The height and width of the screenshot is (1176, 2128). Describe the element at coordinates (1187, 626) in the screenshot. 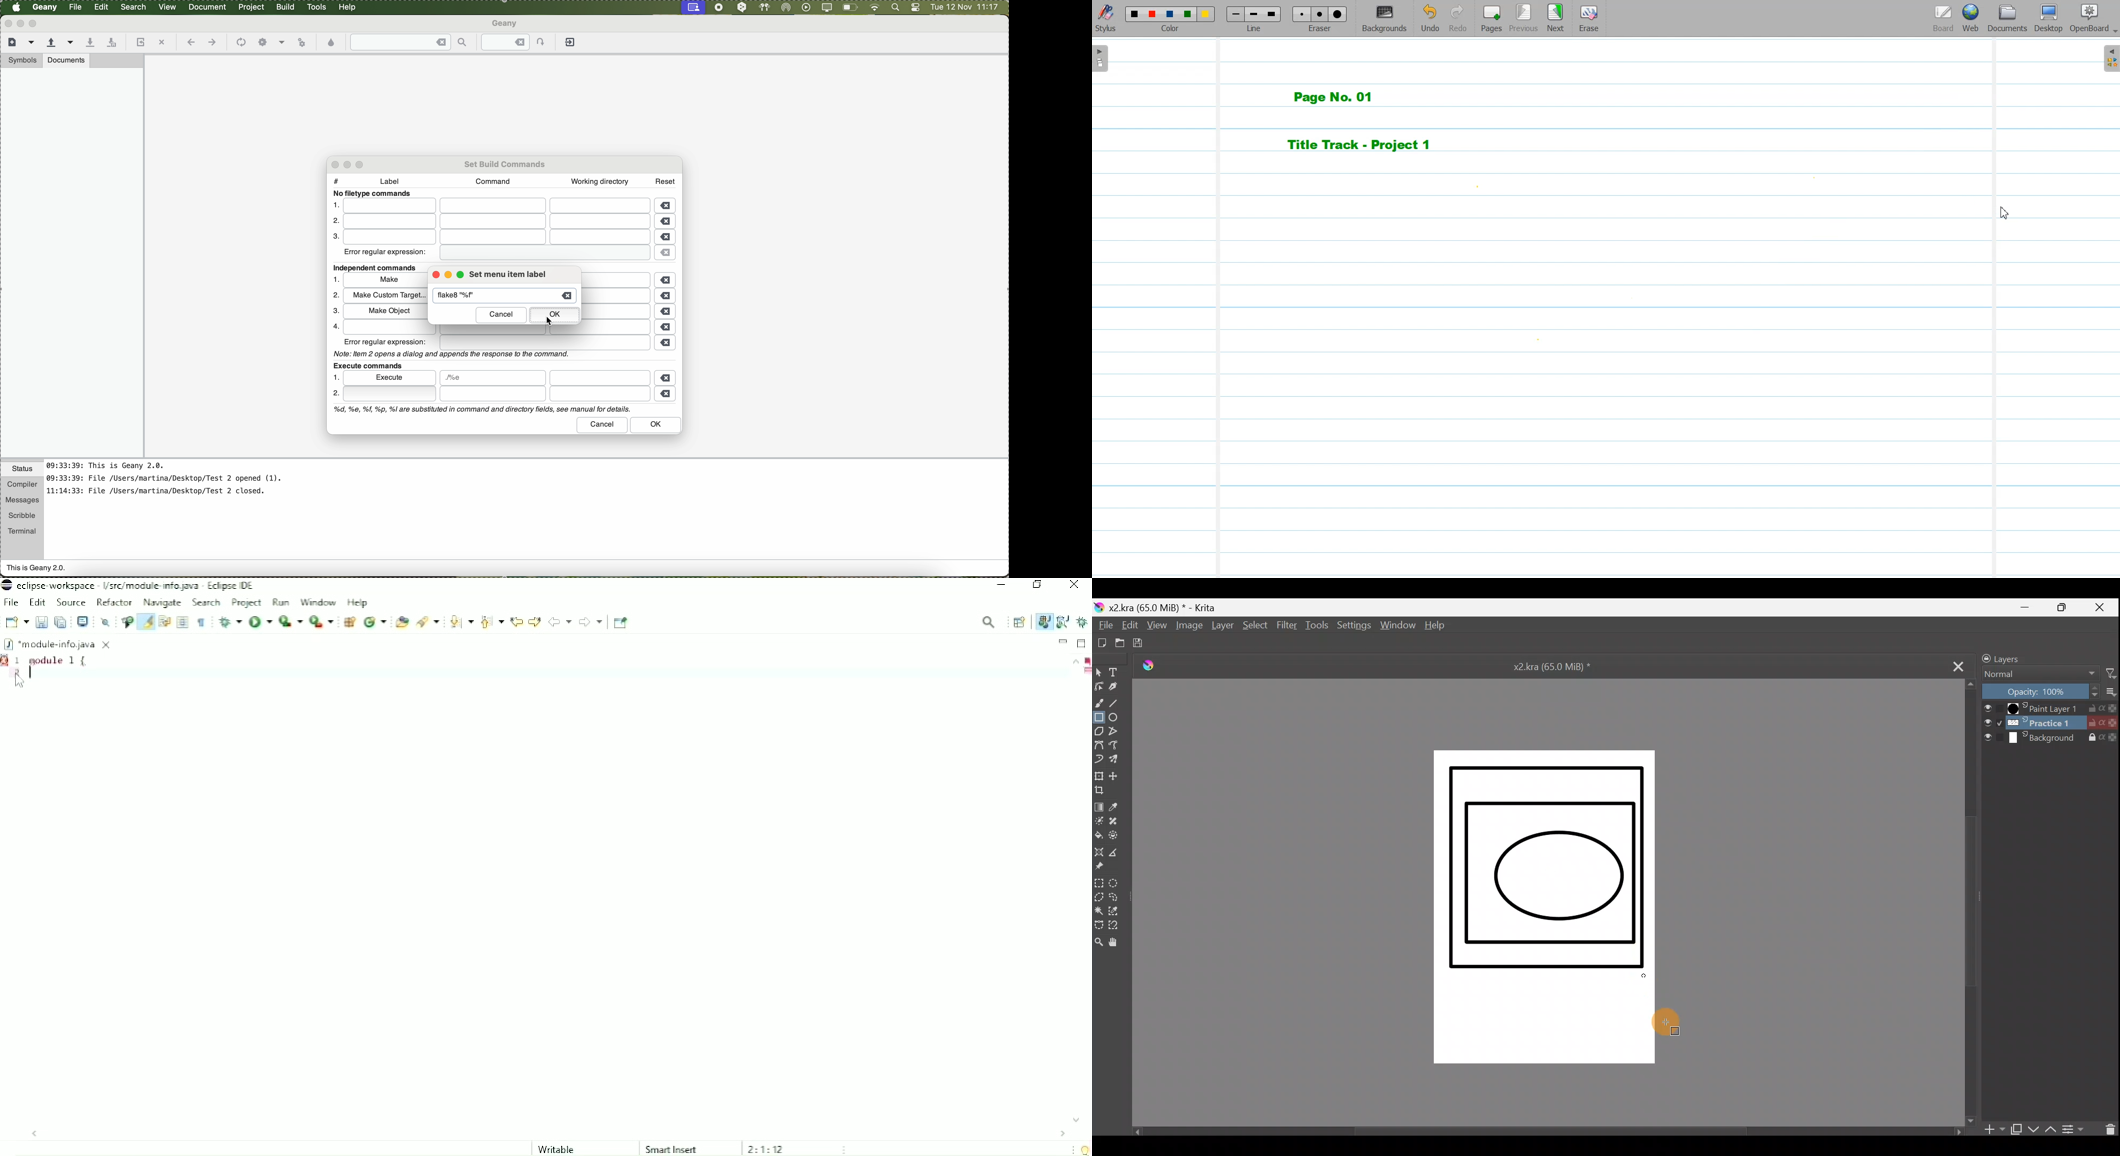

I see `Image` at that location.